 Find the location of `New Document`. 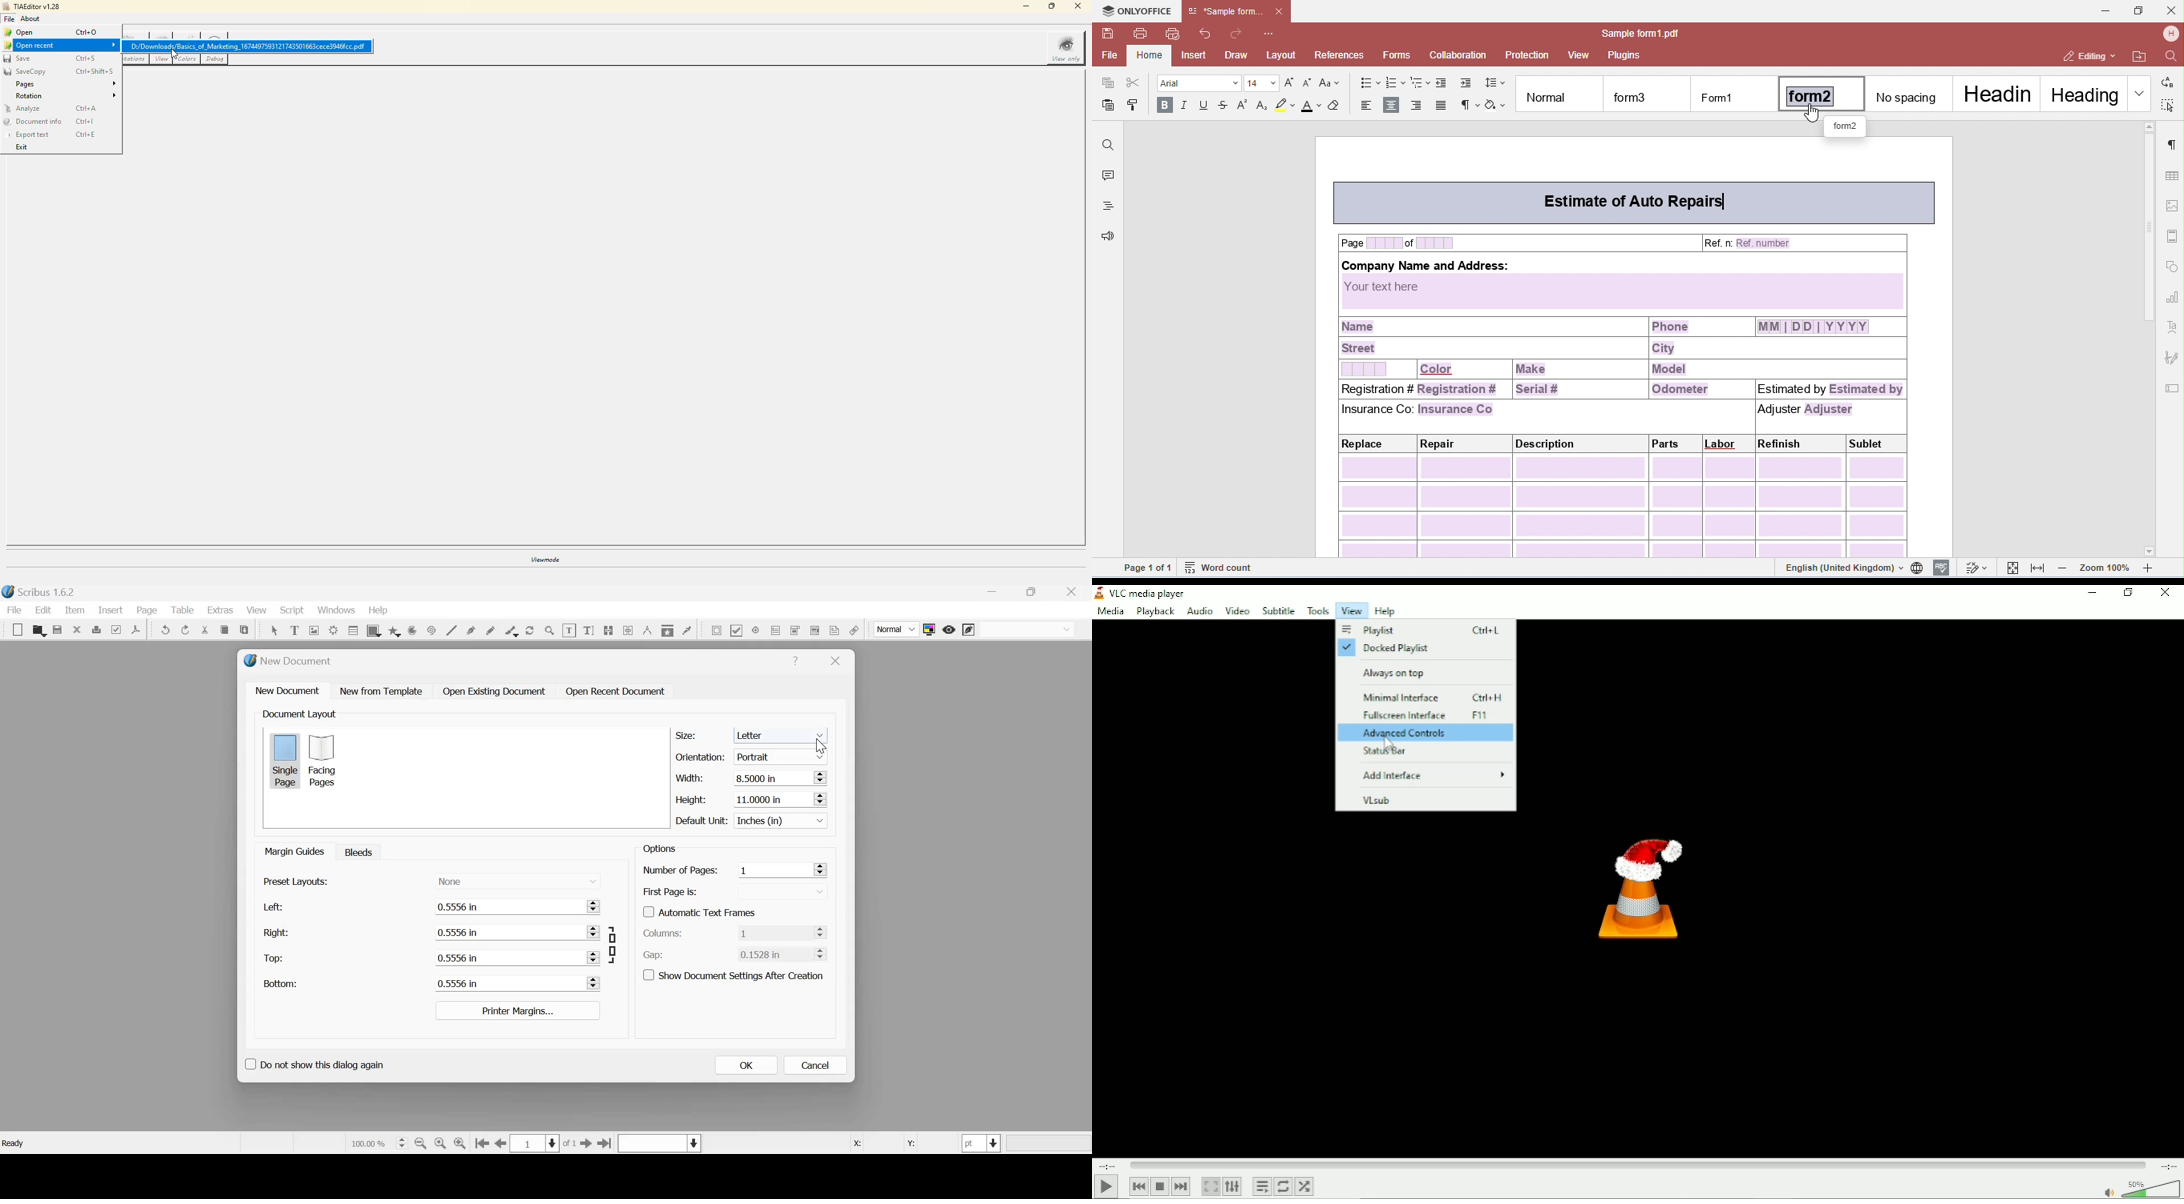

New Document is located at coordinates (289, 661).